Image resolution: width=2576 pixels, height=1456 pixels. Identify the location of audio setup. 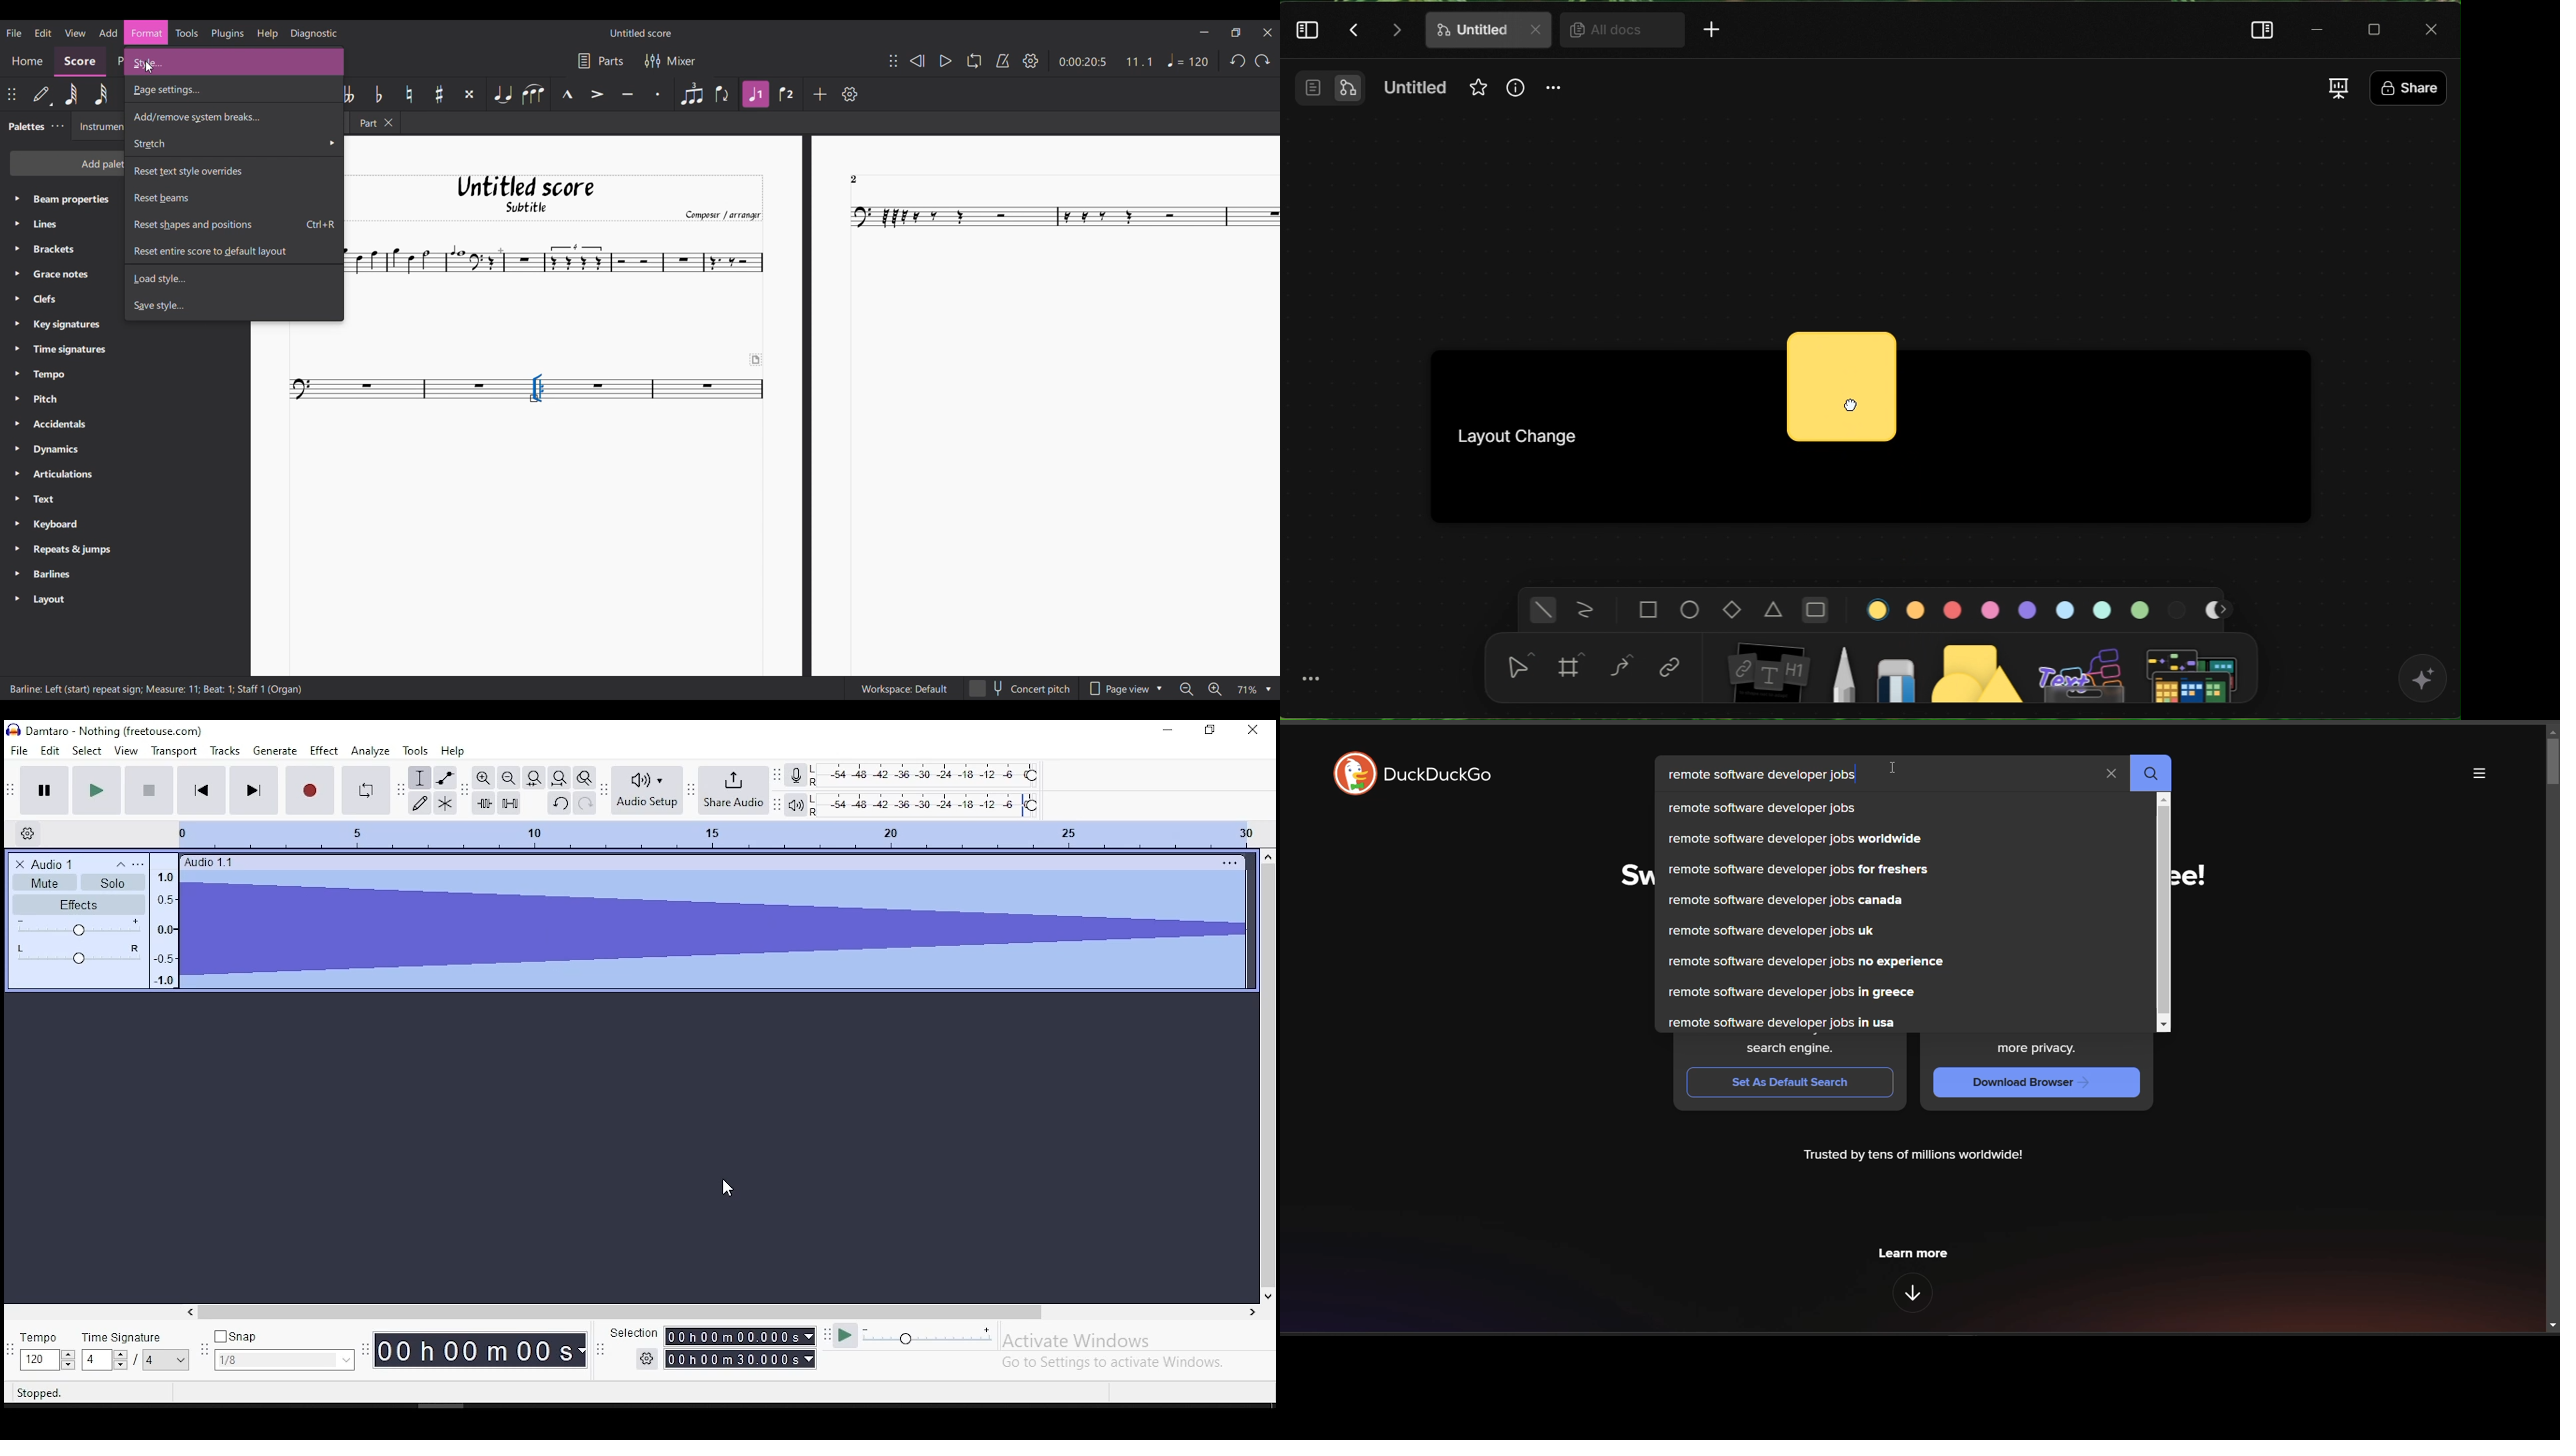
(648, 790).